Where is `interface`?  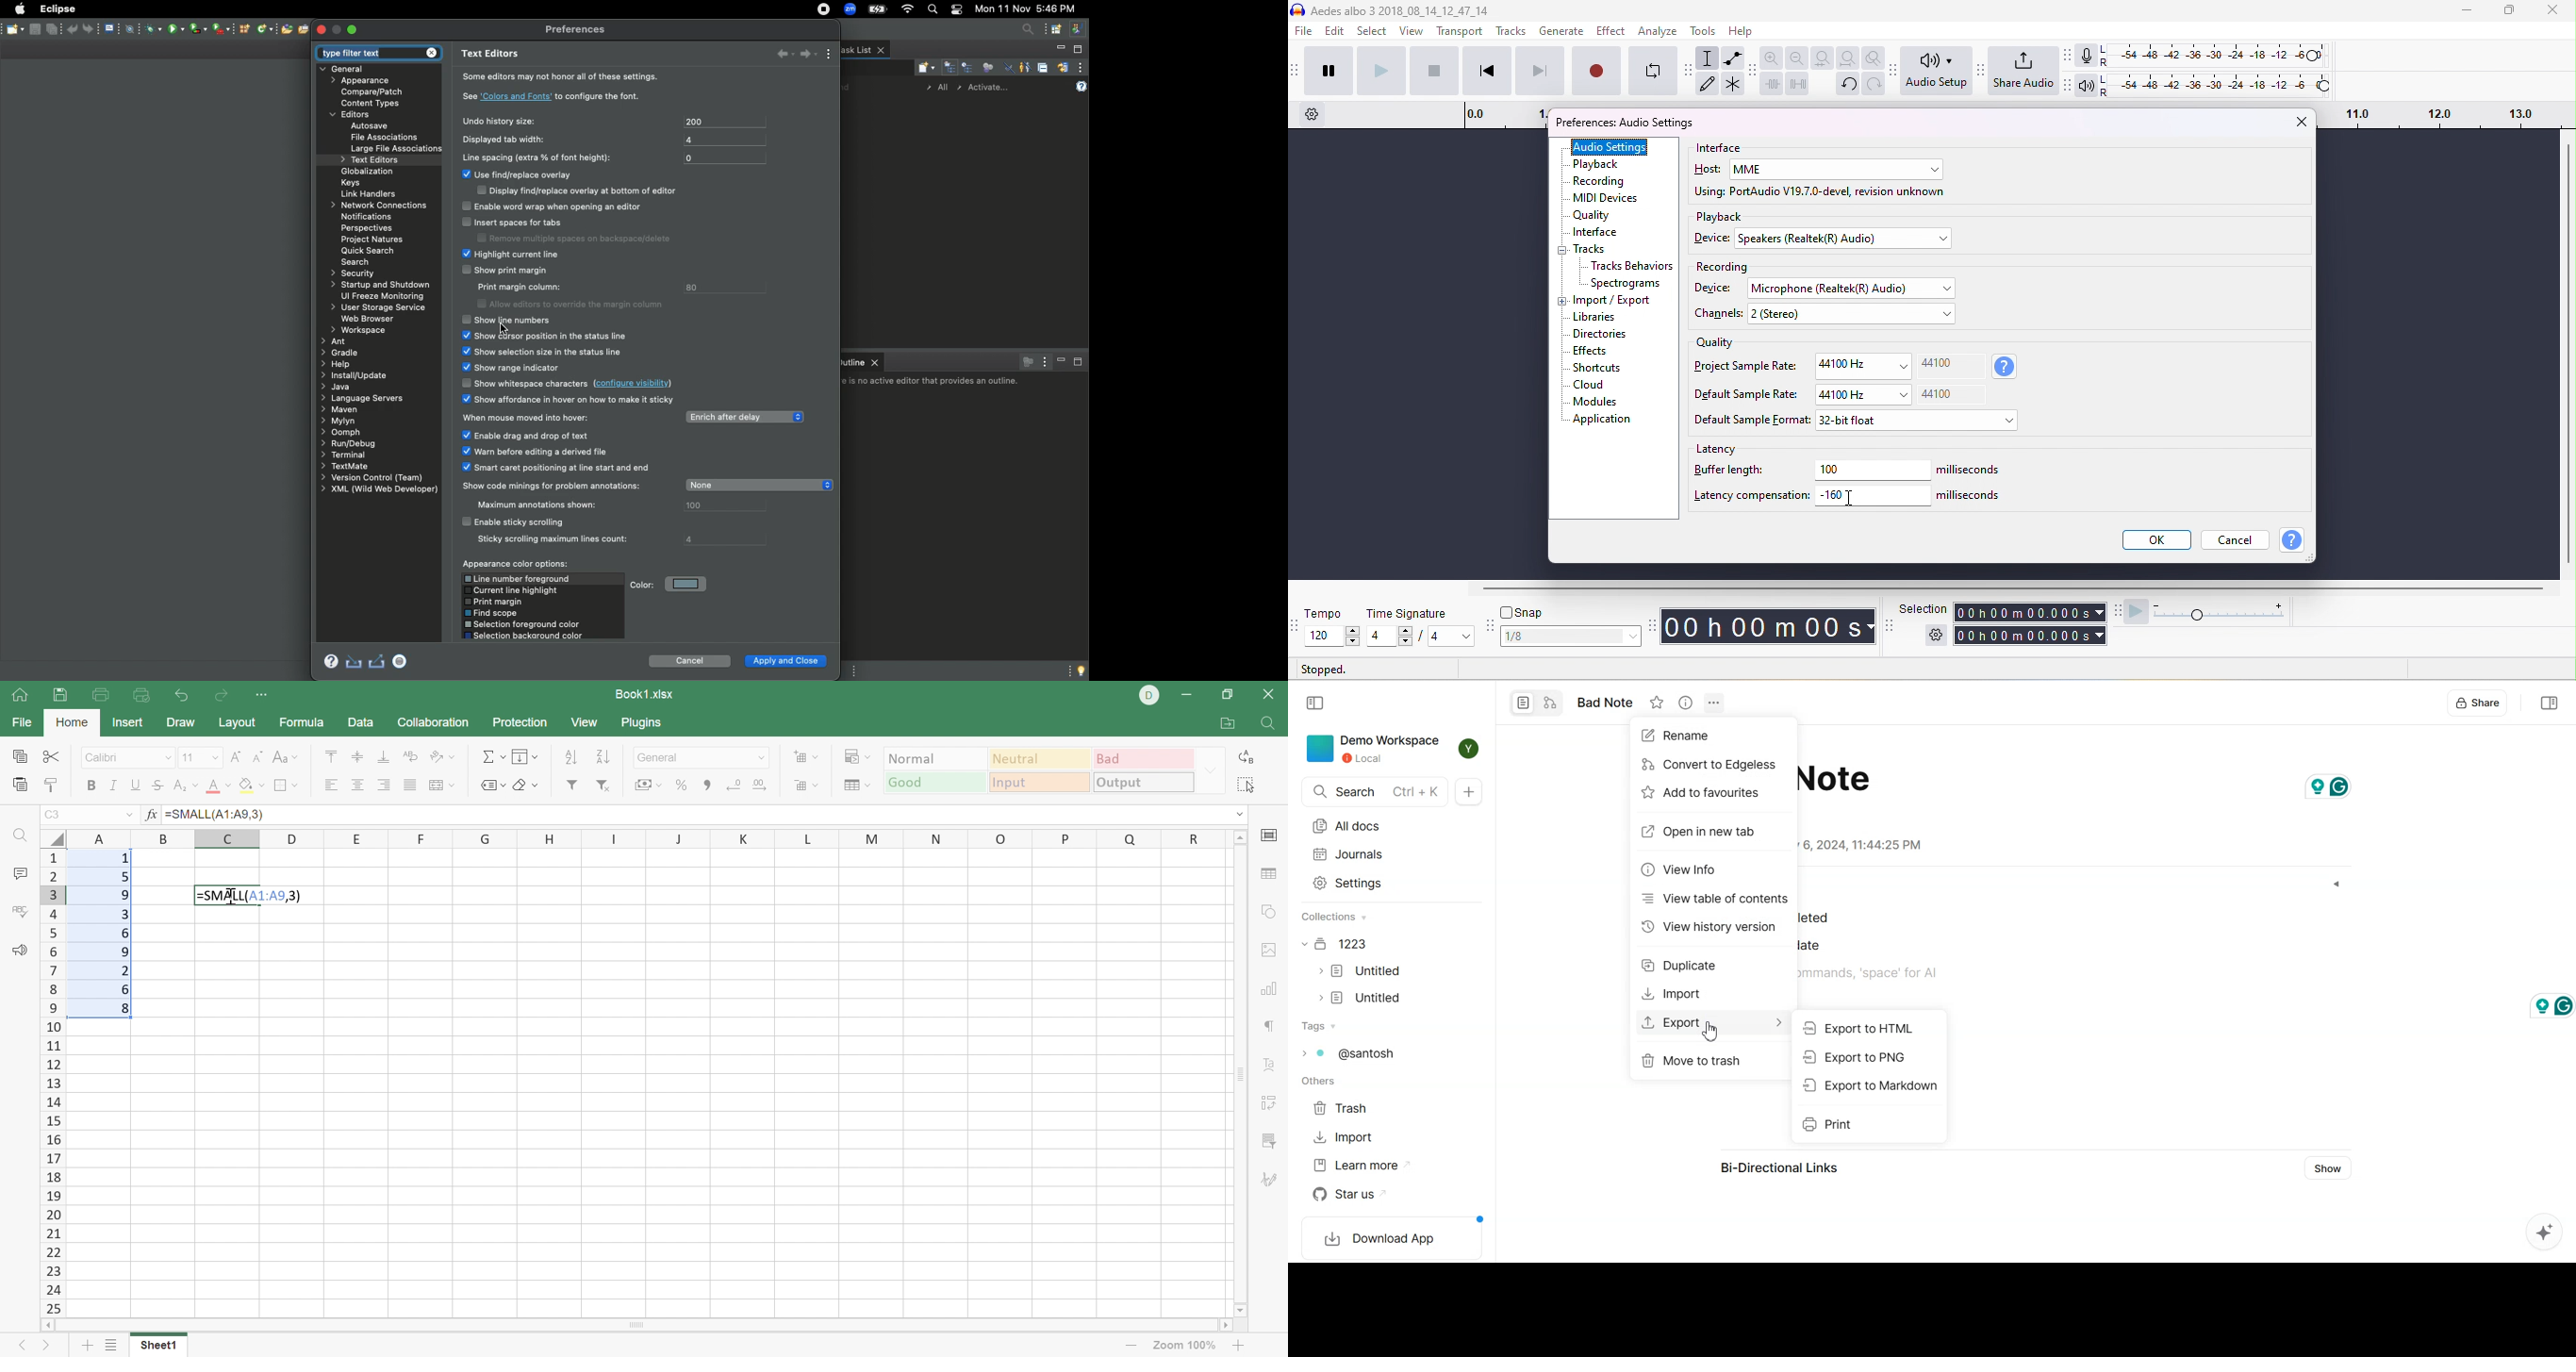
interface is located at coordinates (1721, 148).